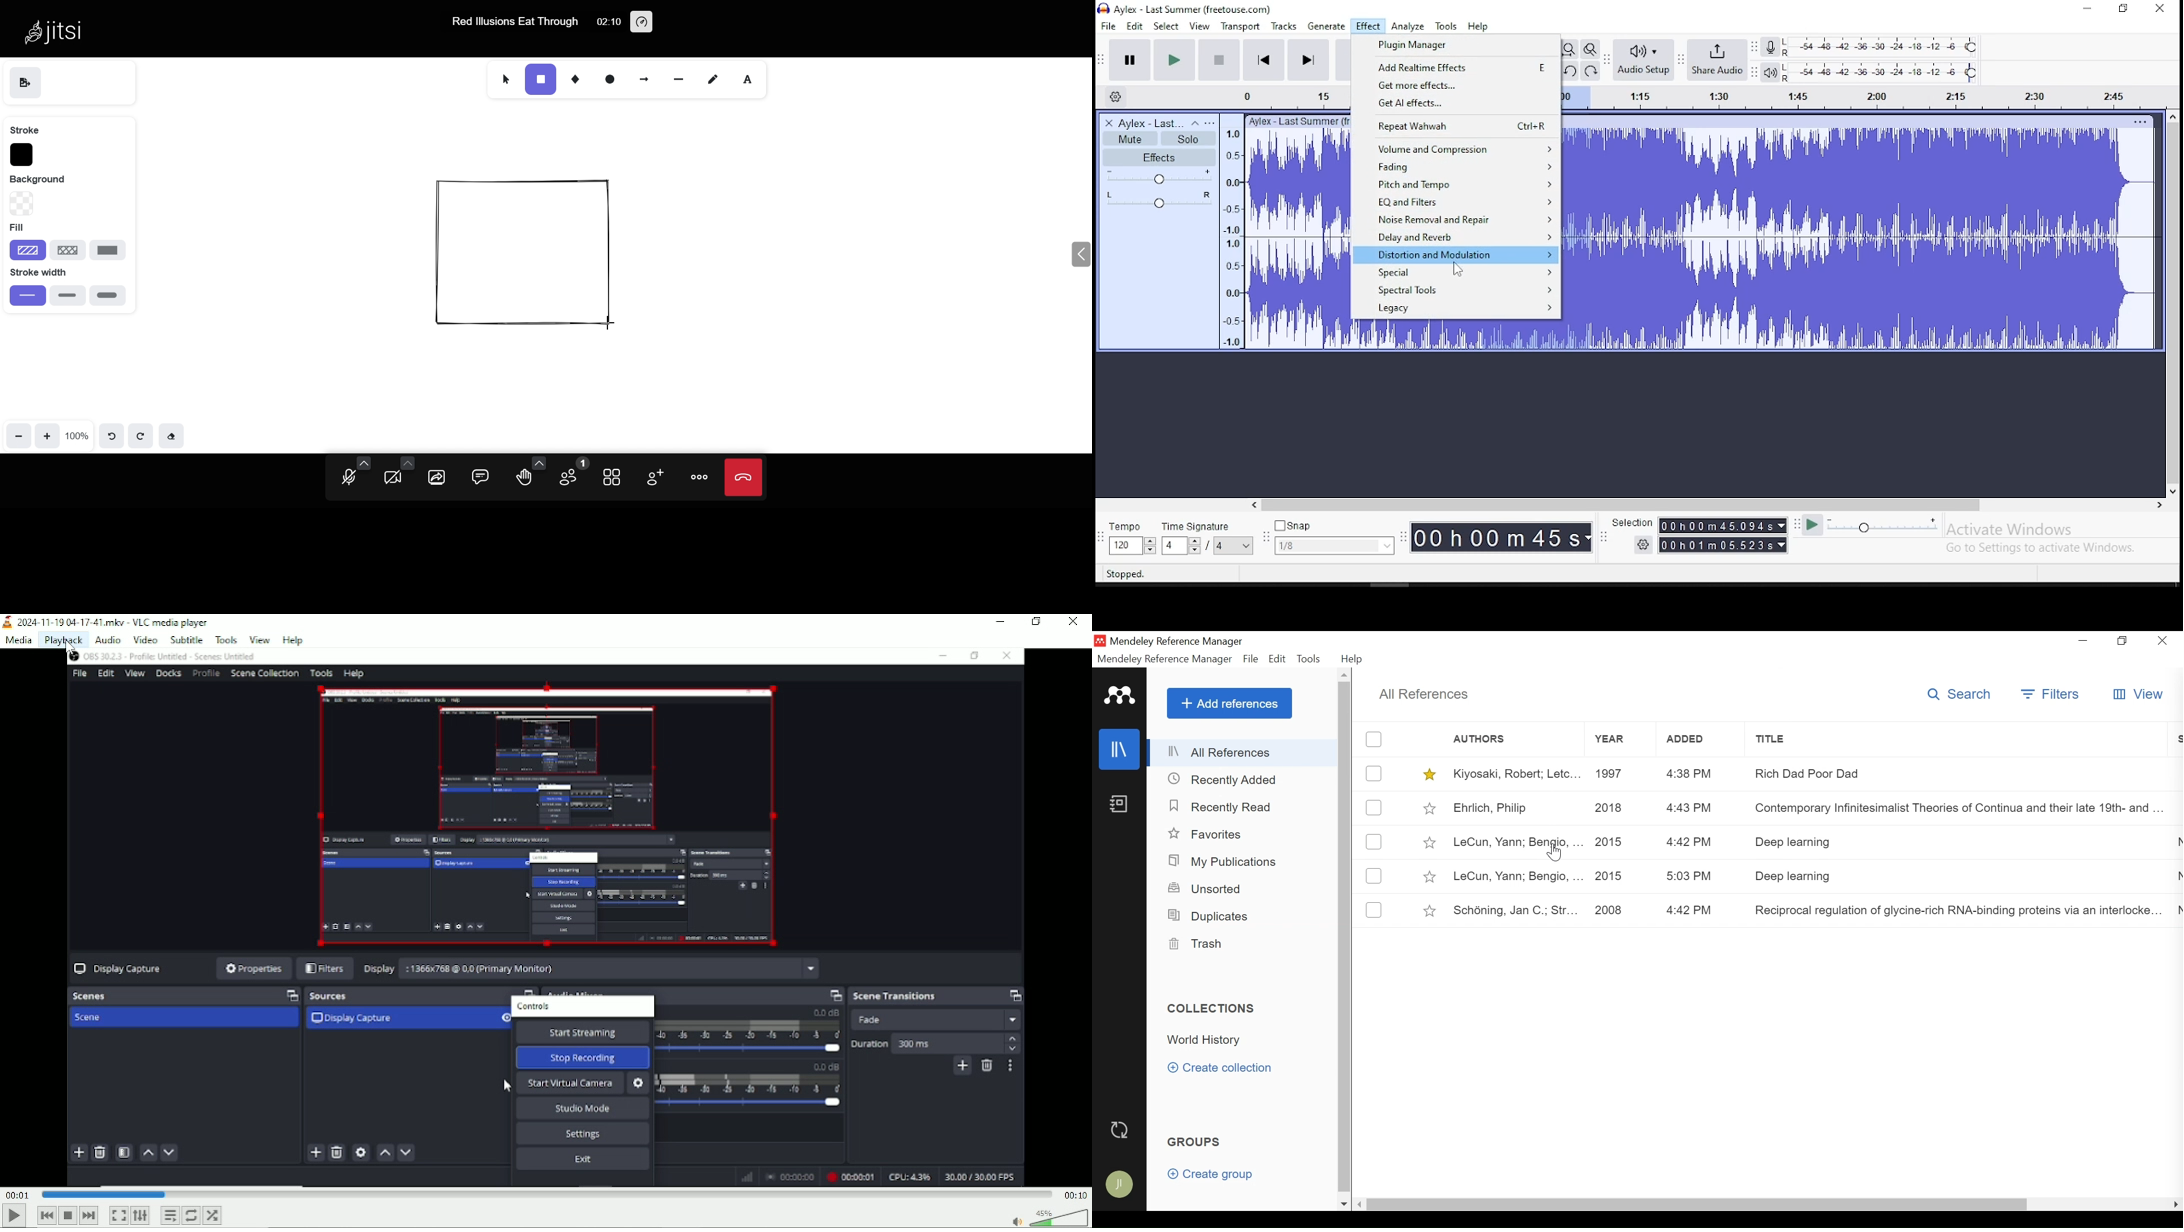  I want to click on track options, so click(2140, 122).